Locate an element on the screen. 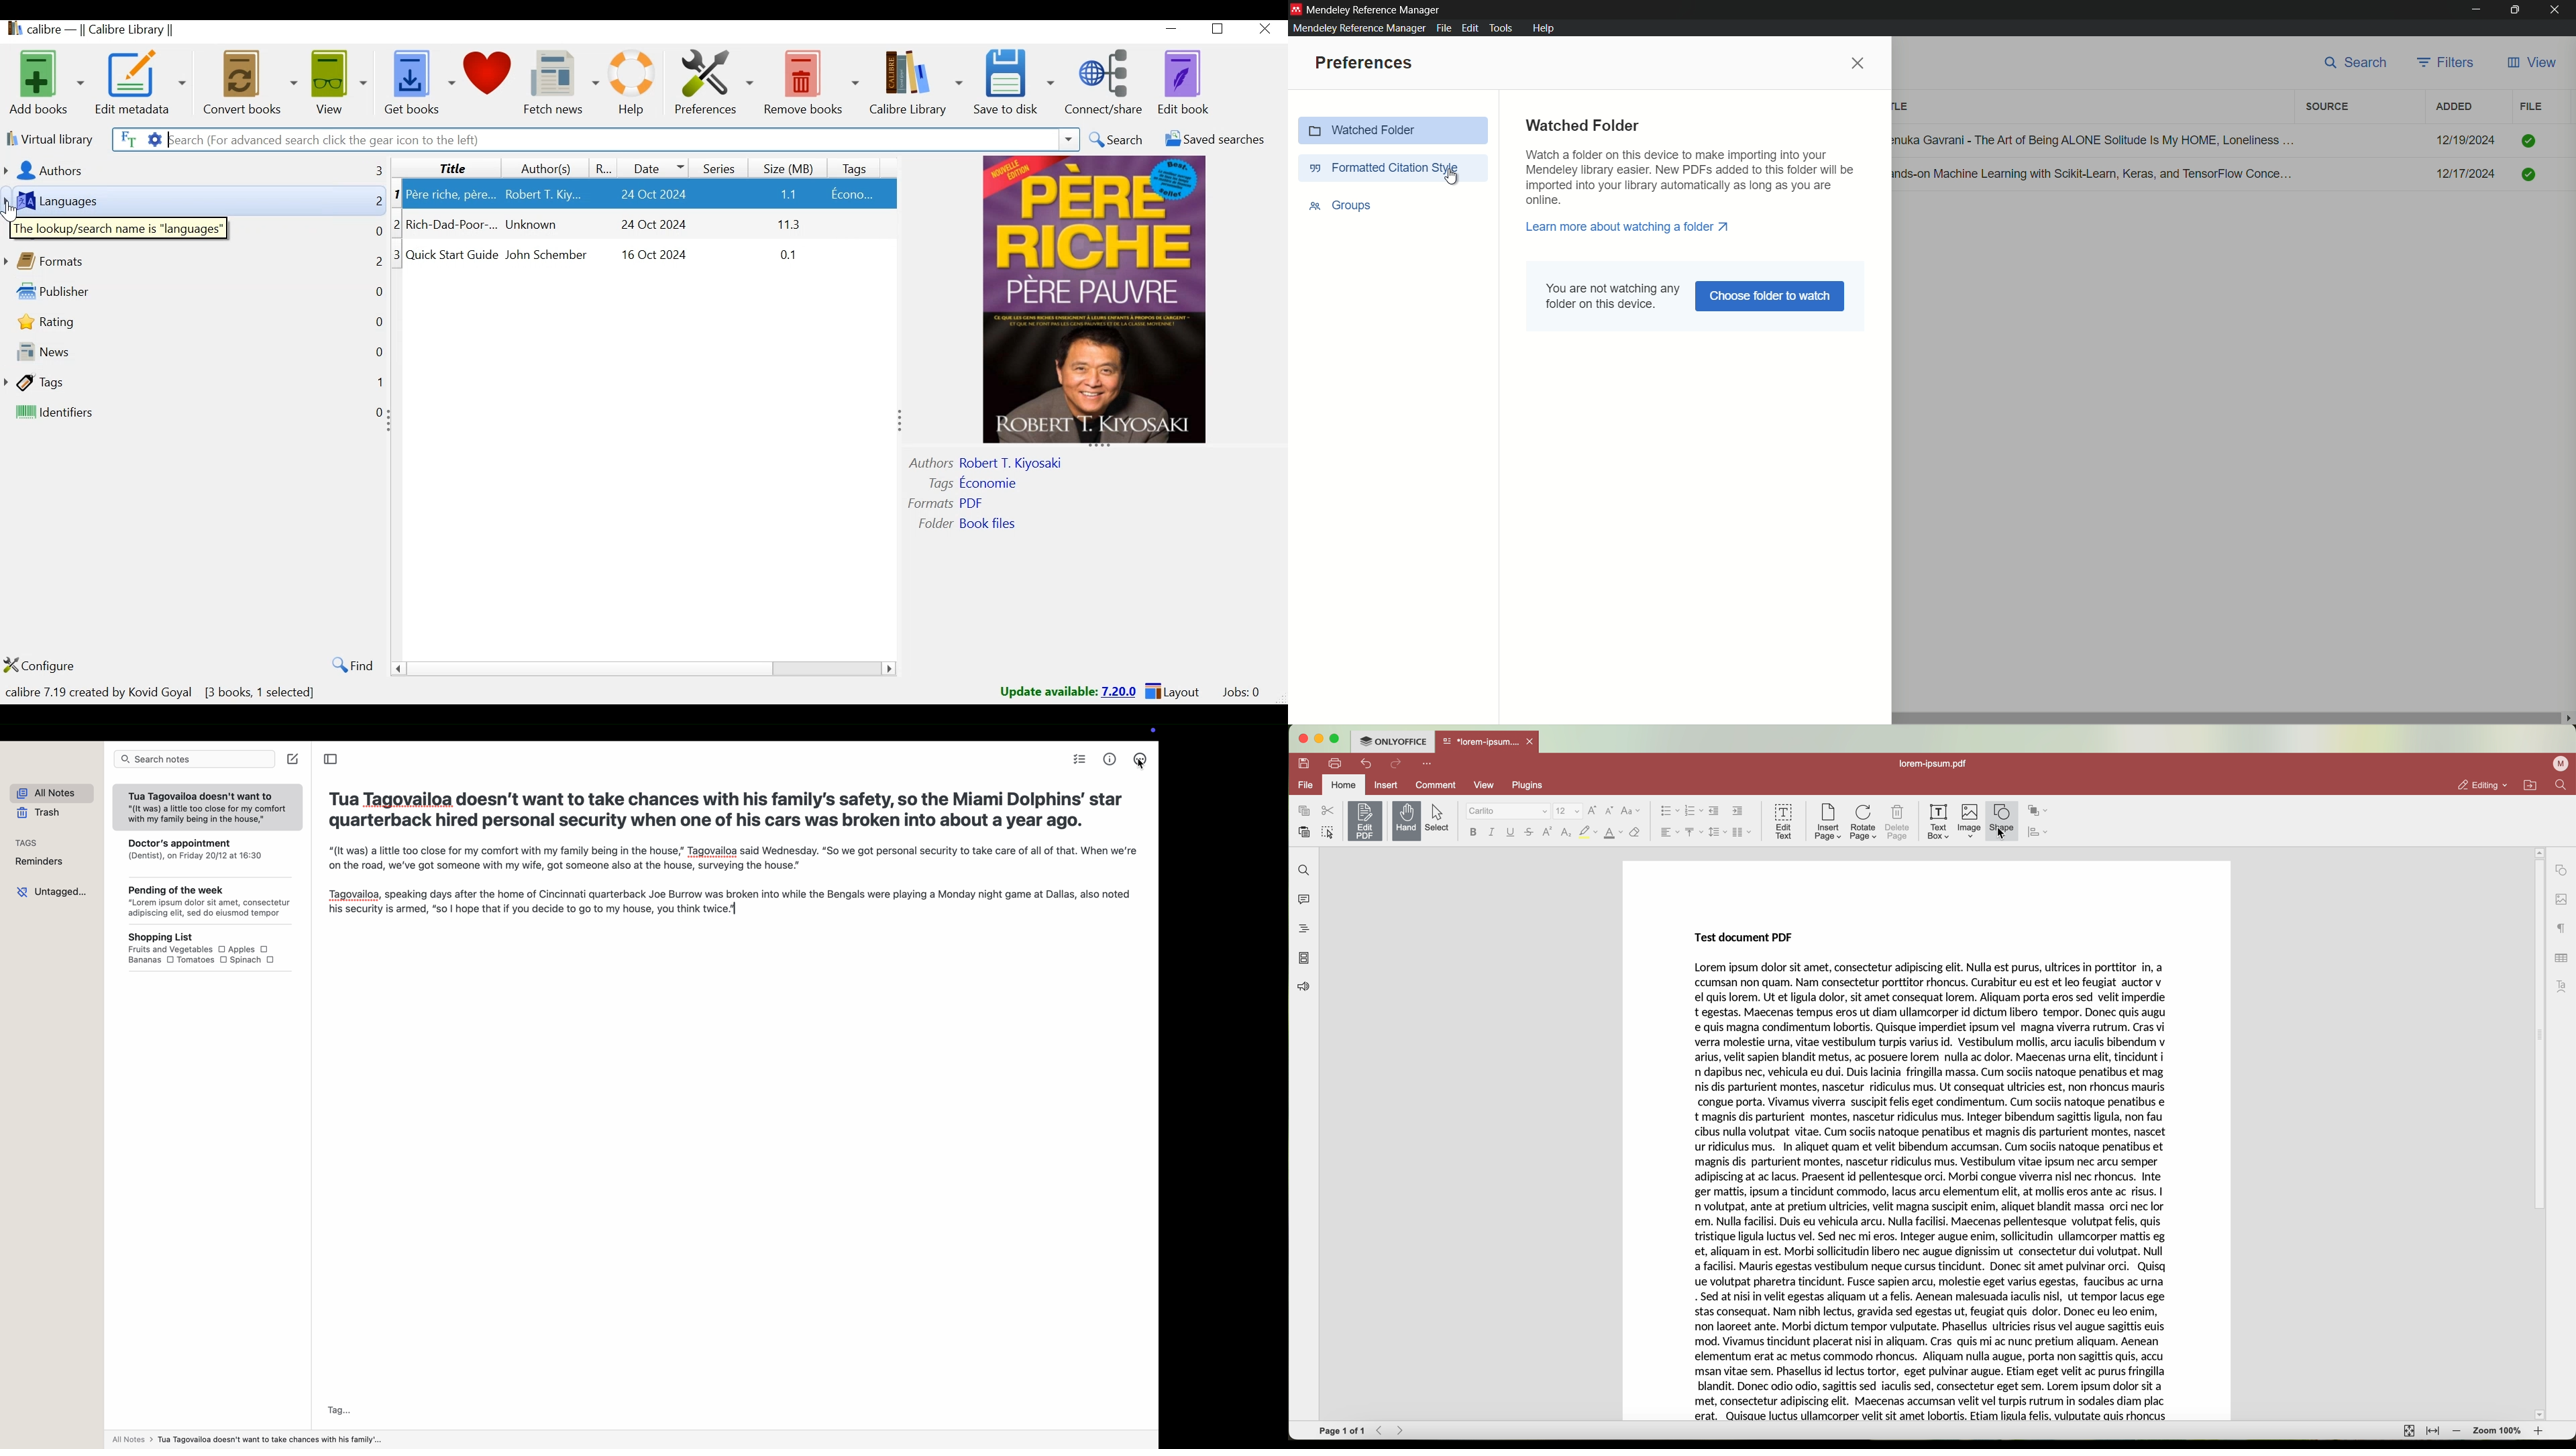 This screenshot has height=1456, width=2576. Preferences is located at coordinates (714, 83).